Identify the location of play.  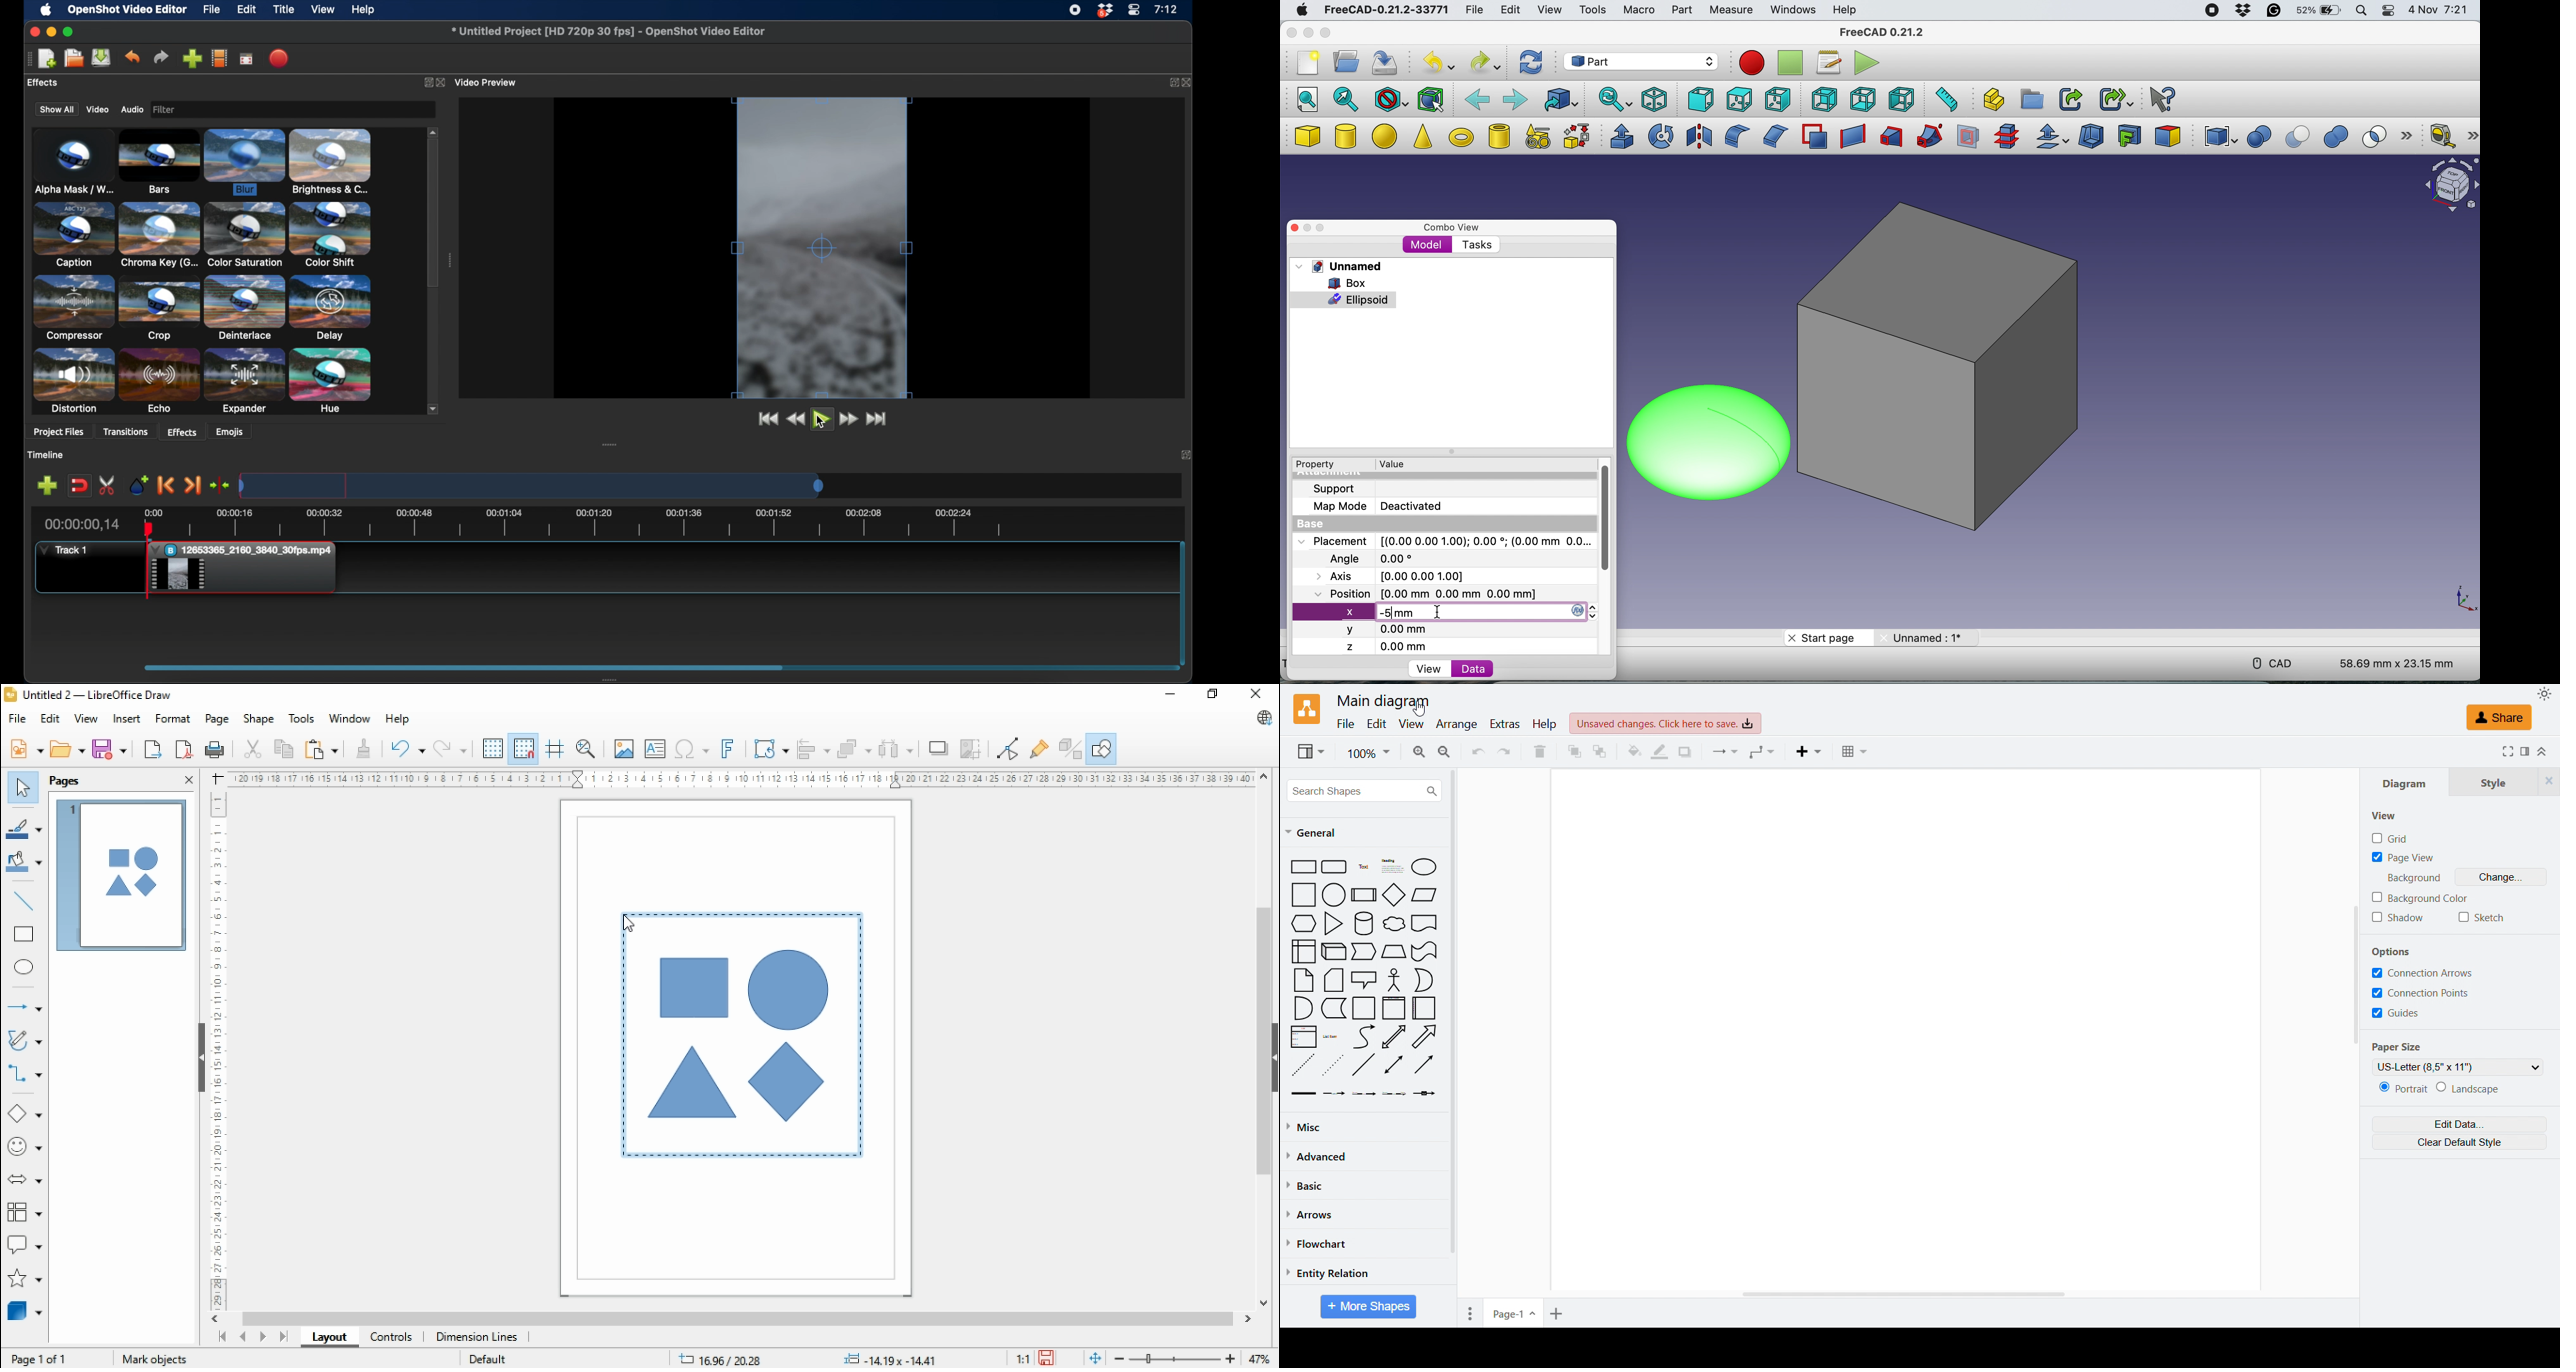
(822, 421).